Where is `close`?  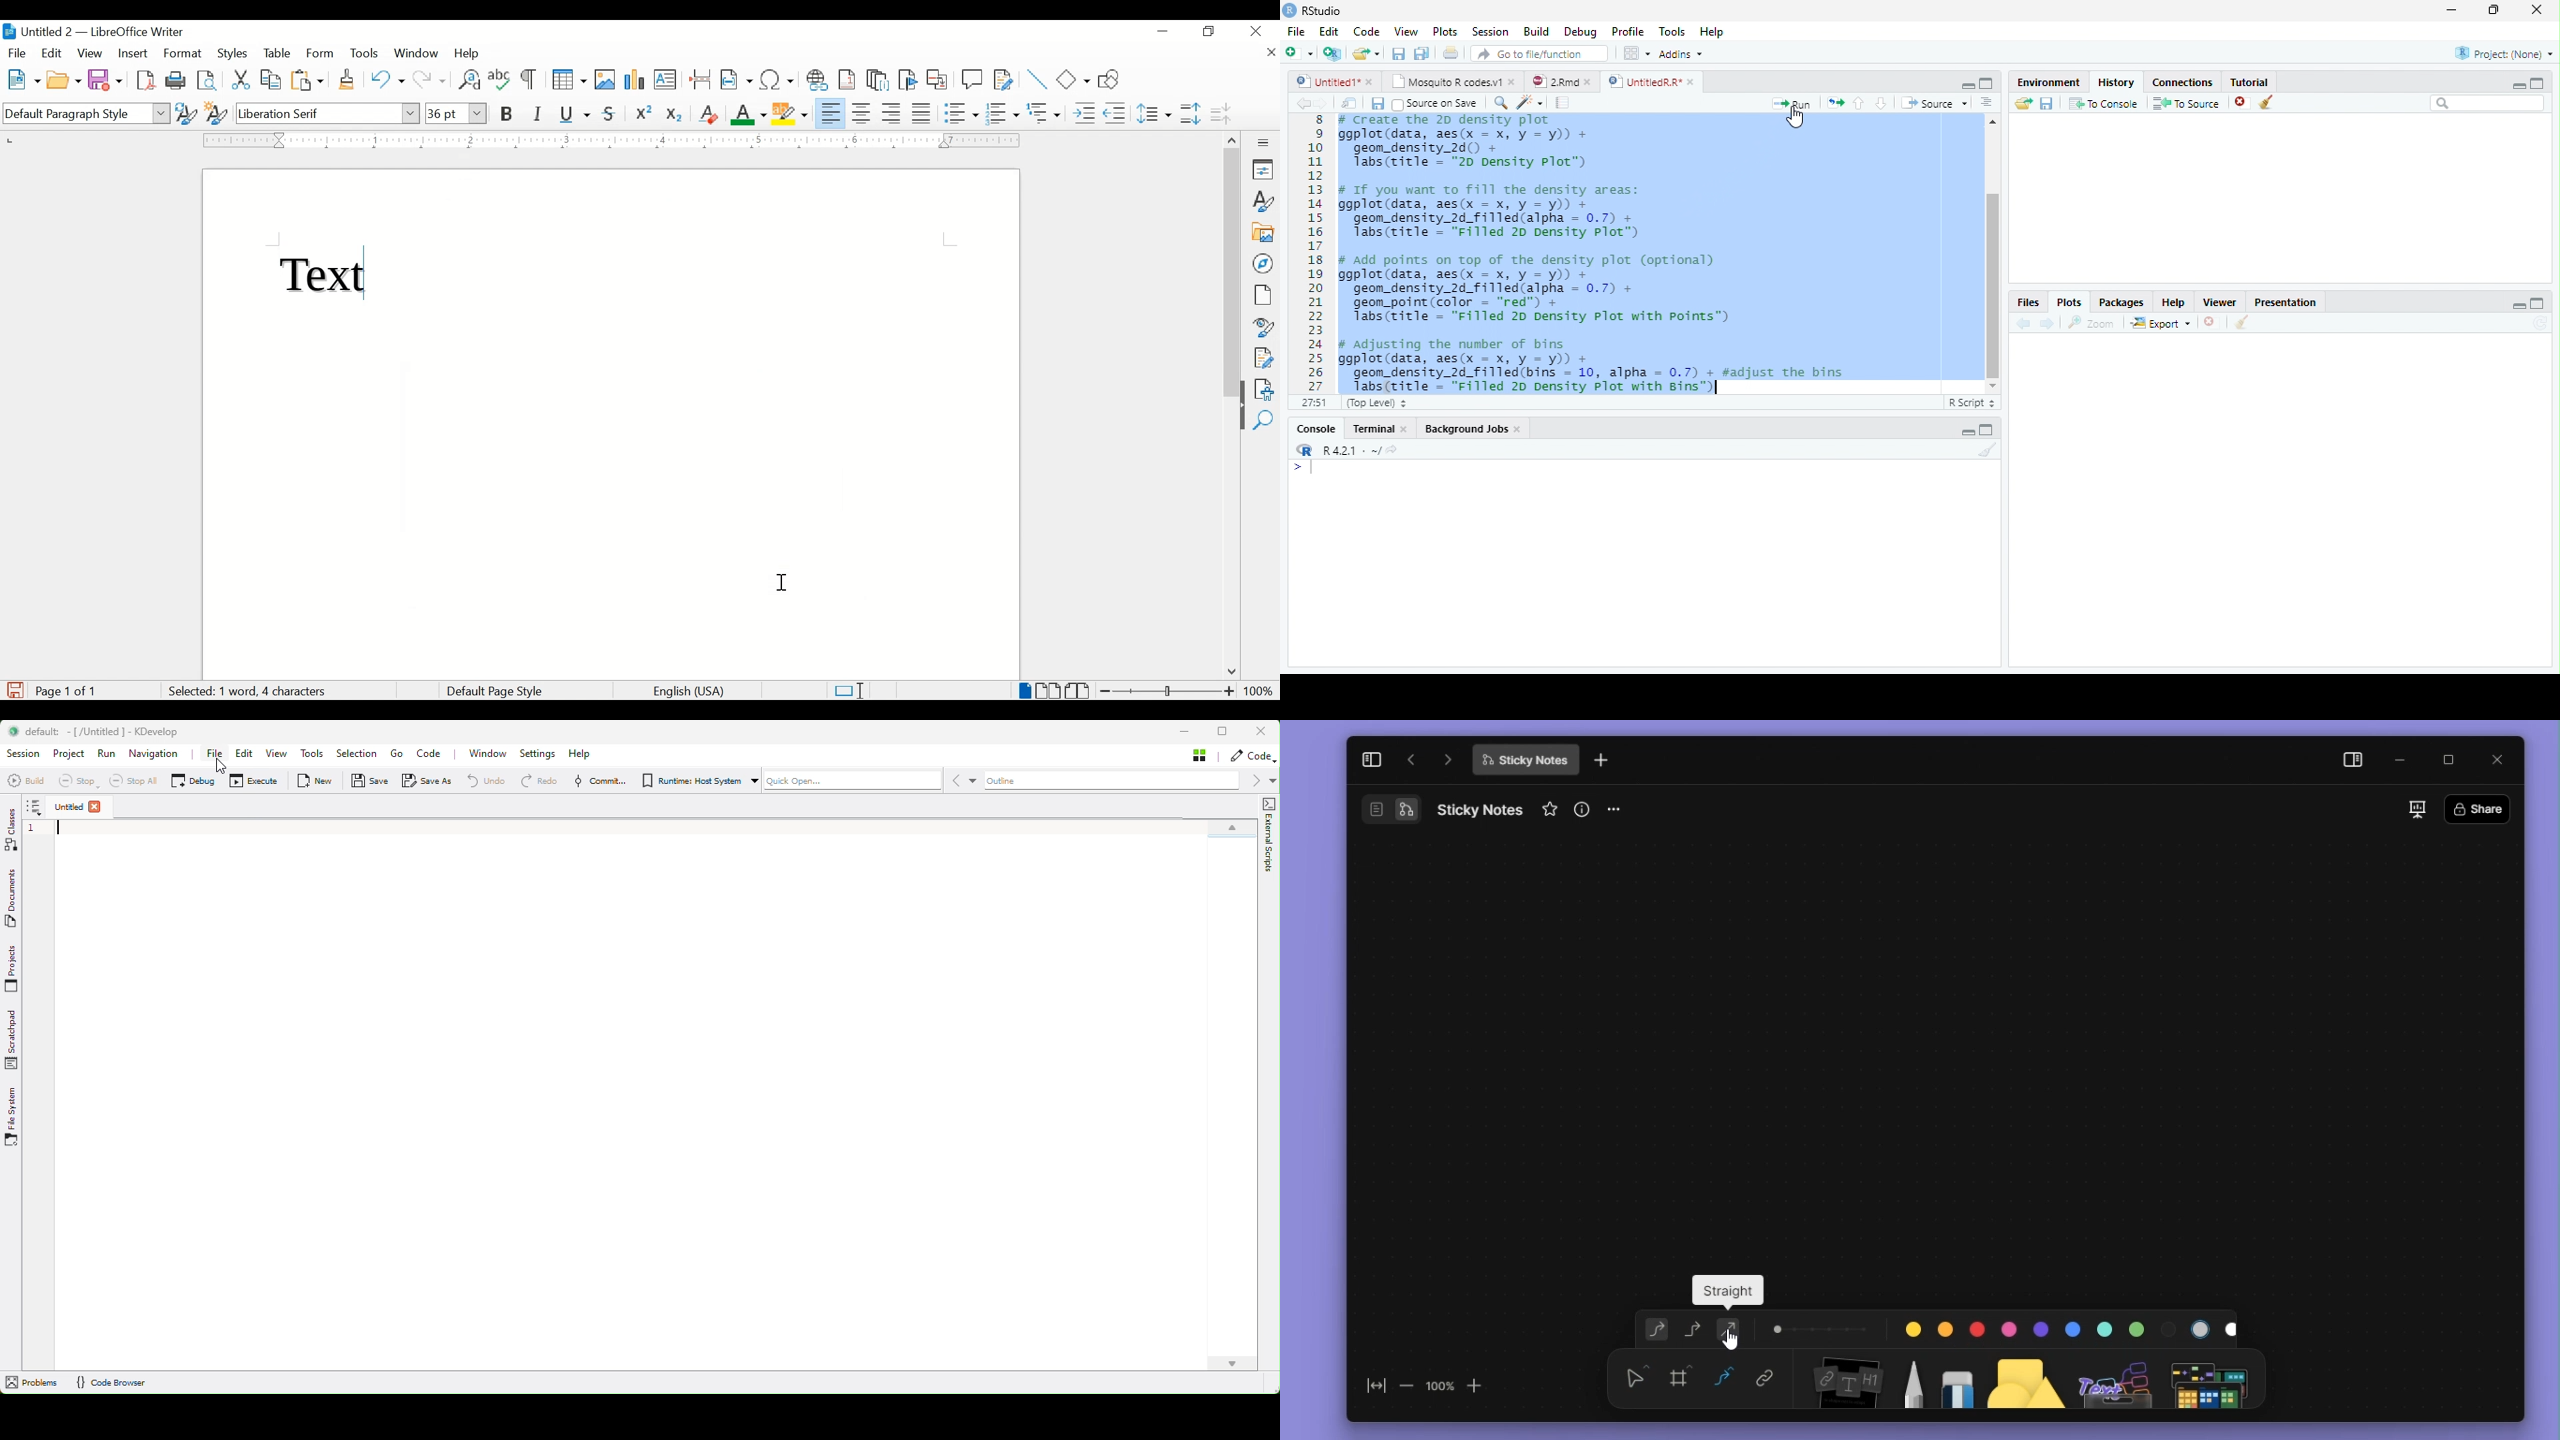 close is located at coordinates (1692, 82).